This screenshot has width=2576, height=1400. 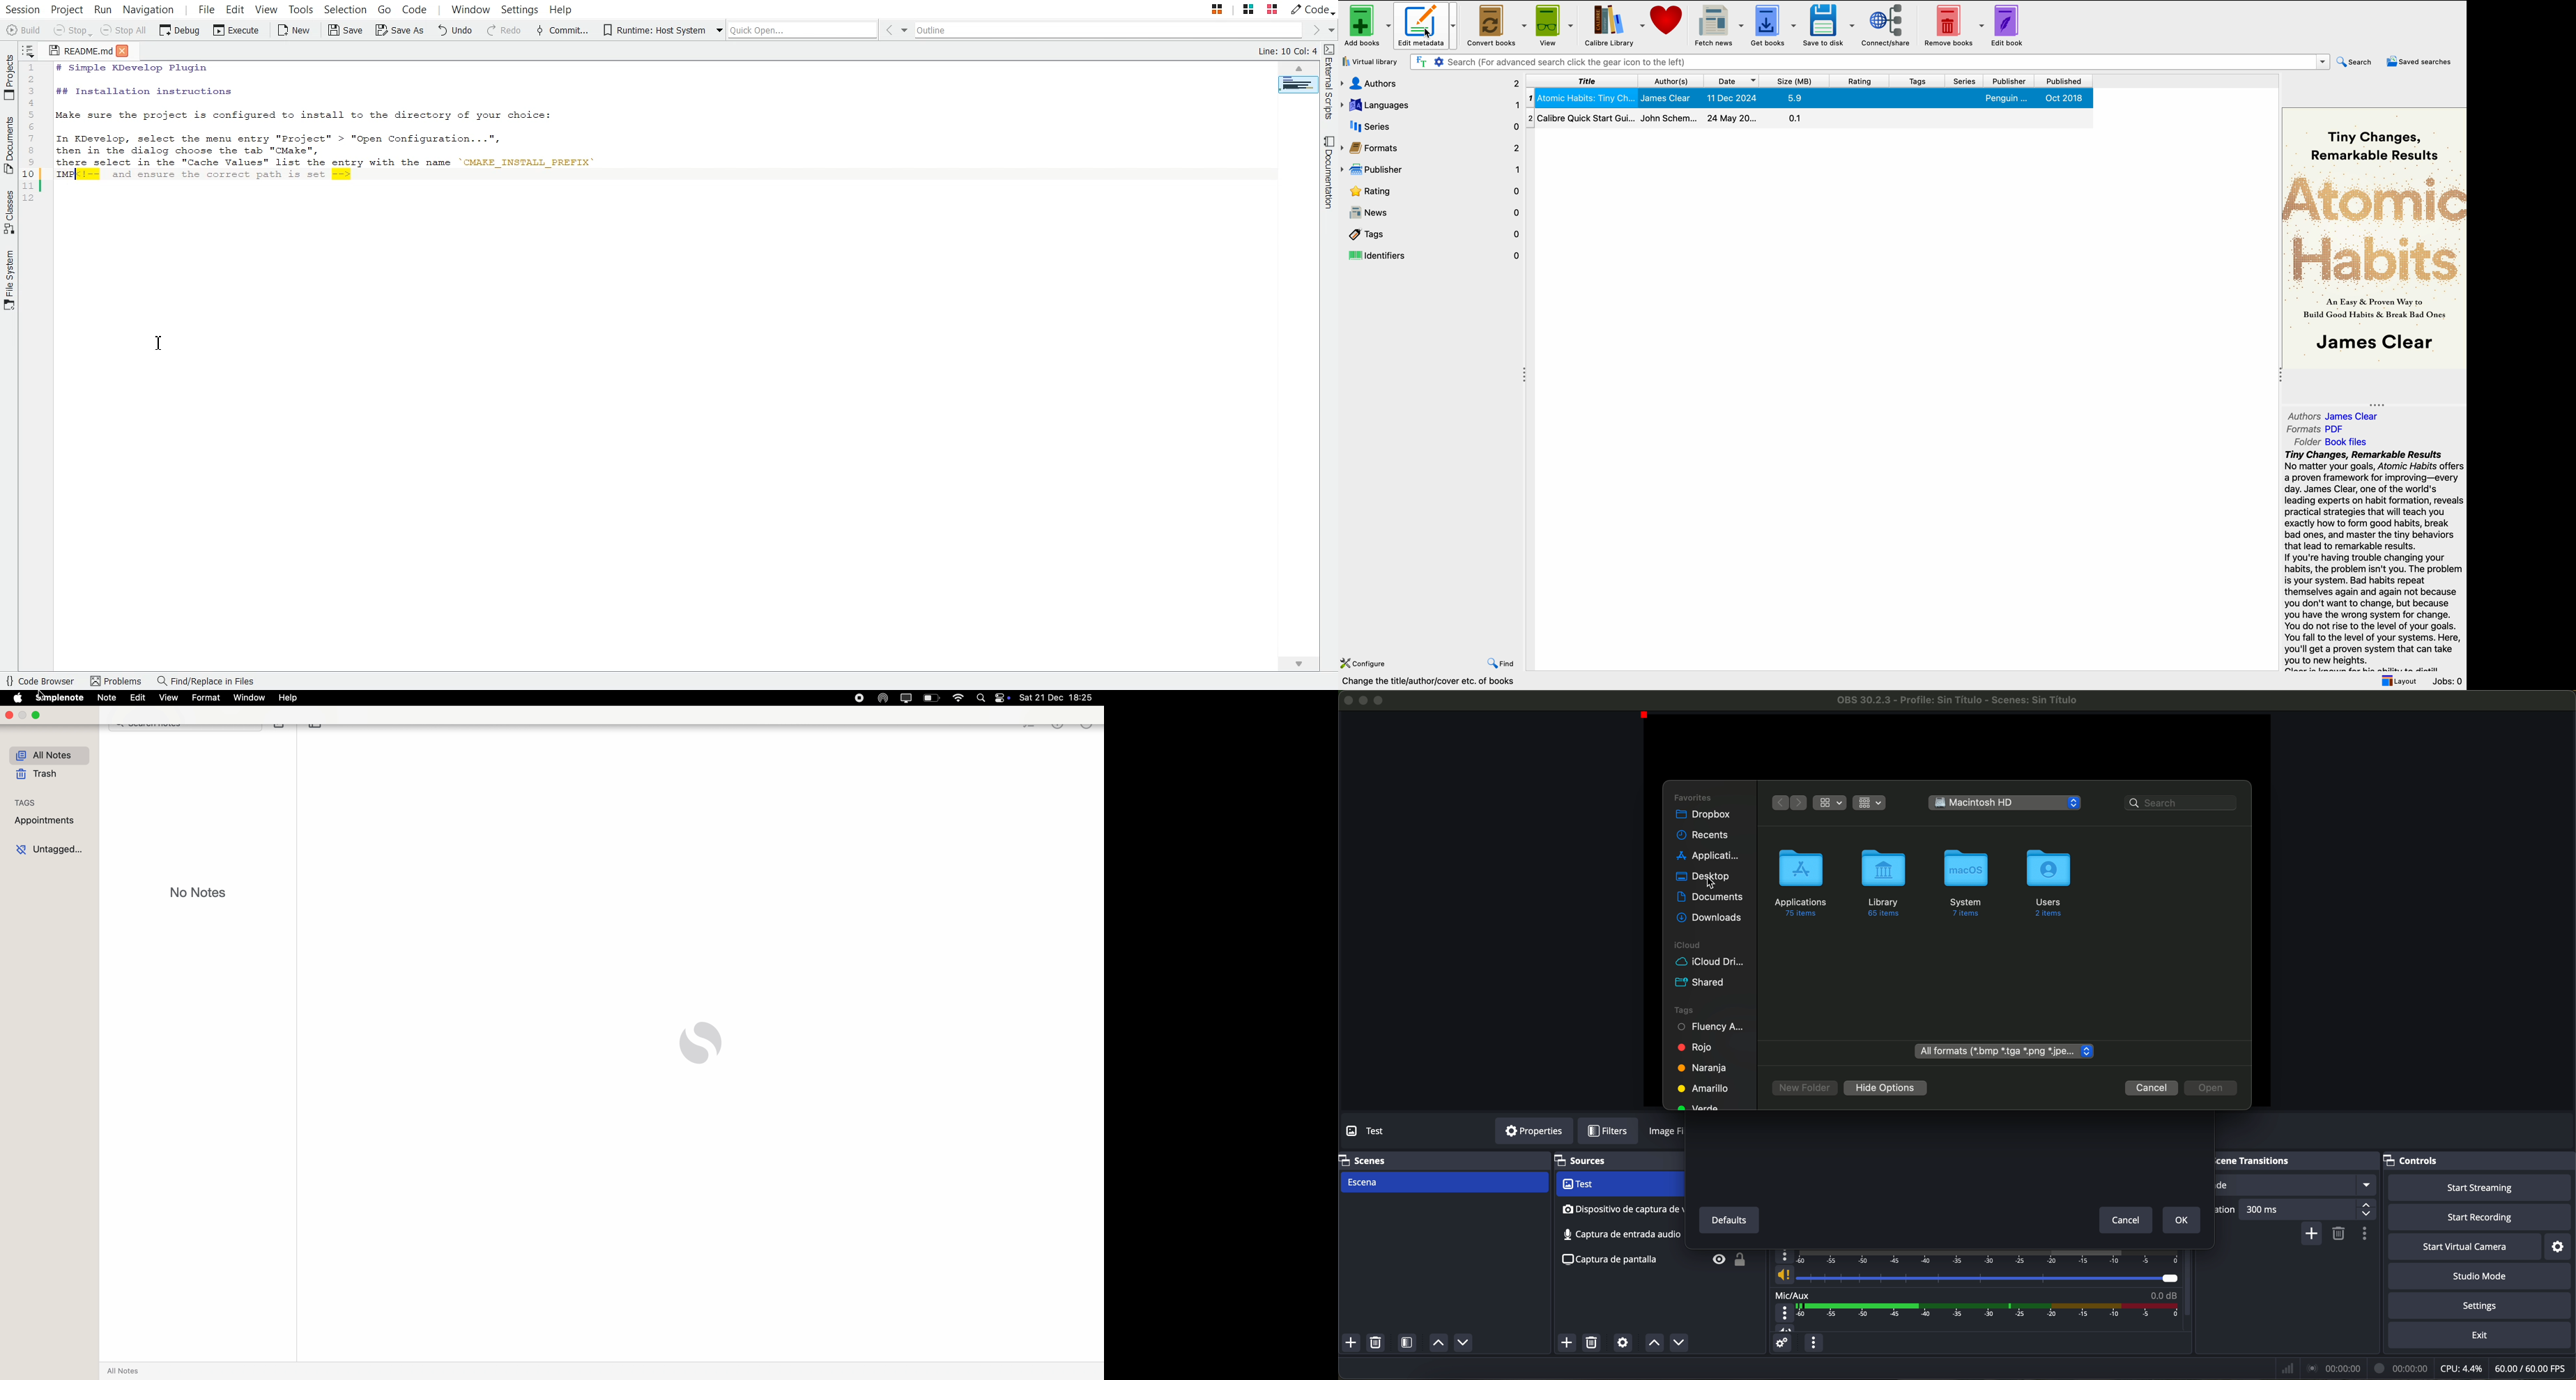 What do you see at coordinates (125, 1372) in the screenshot?
I see `all notes` at bounding box center [125, 1372].